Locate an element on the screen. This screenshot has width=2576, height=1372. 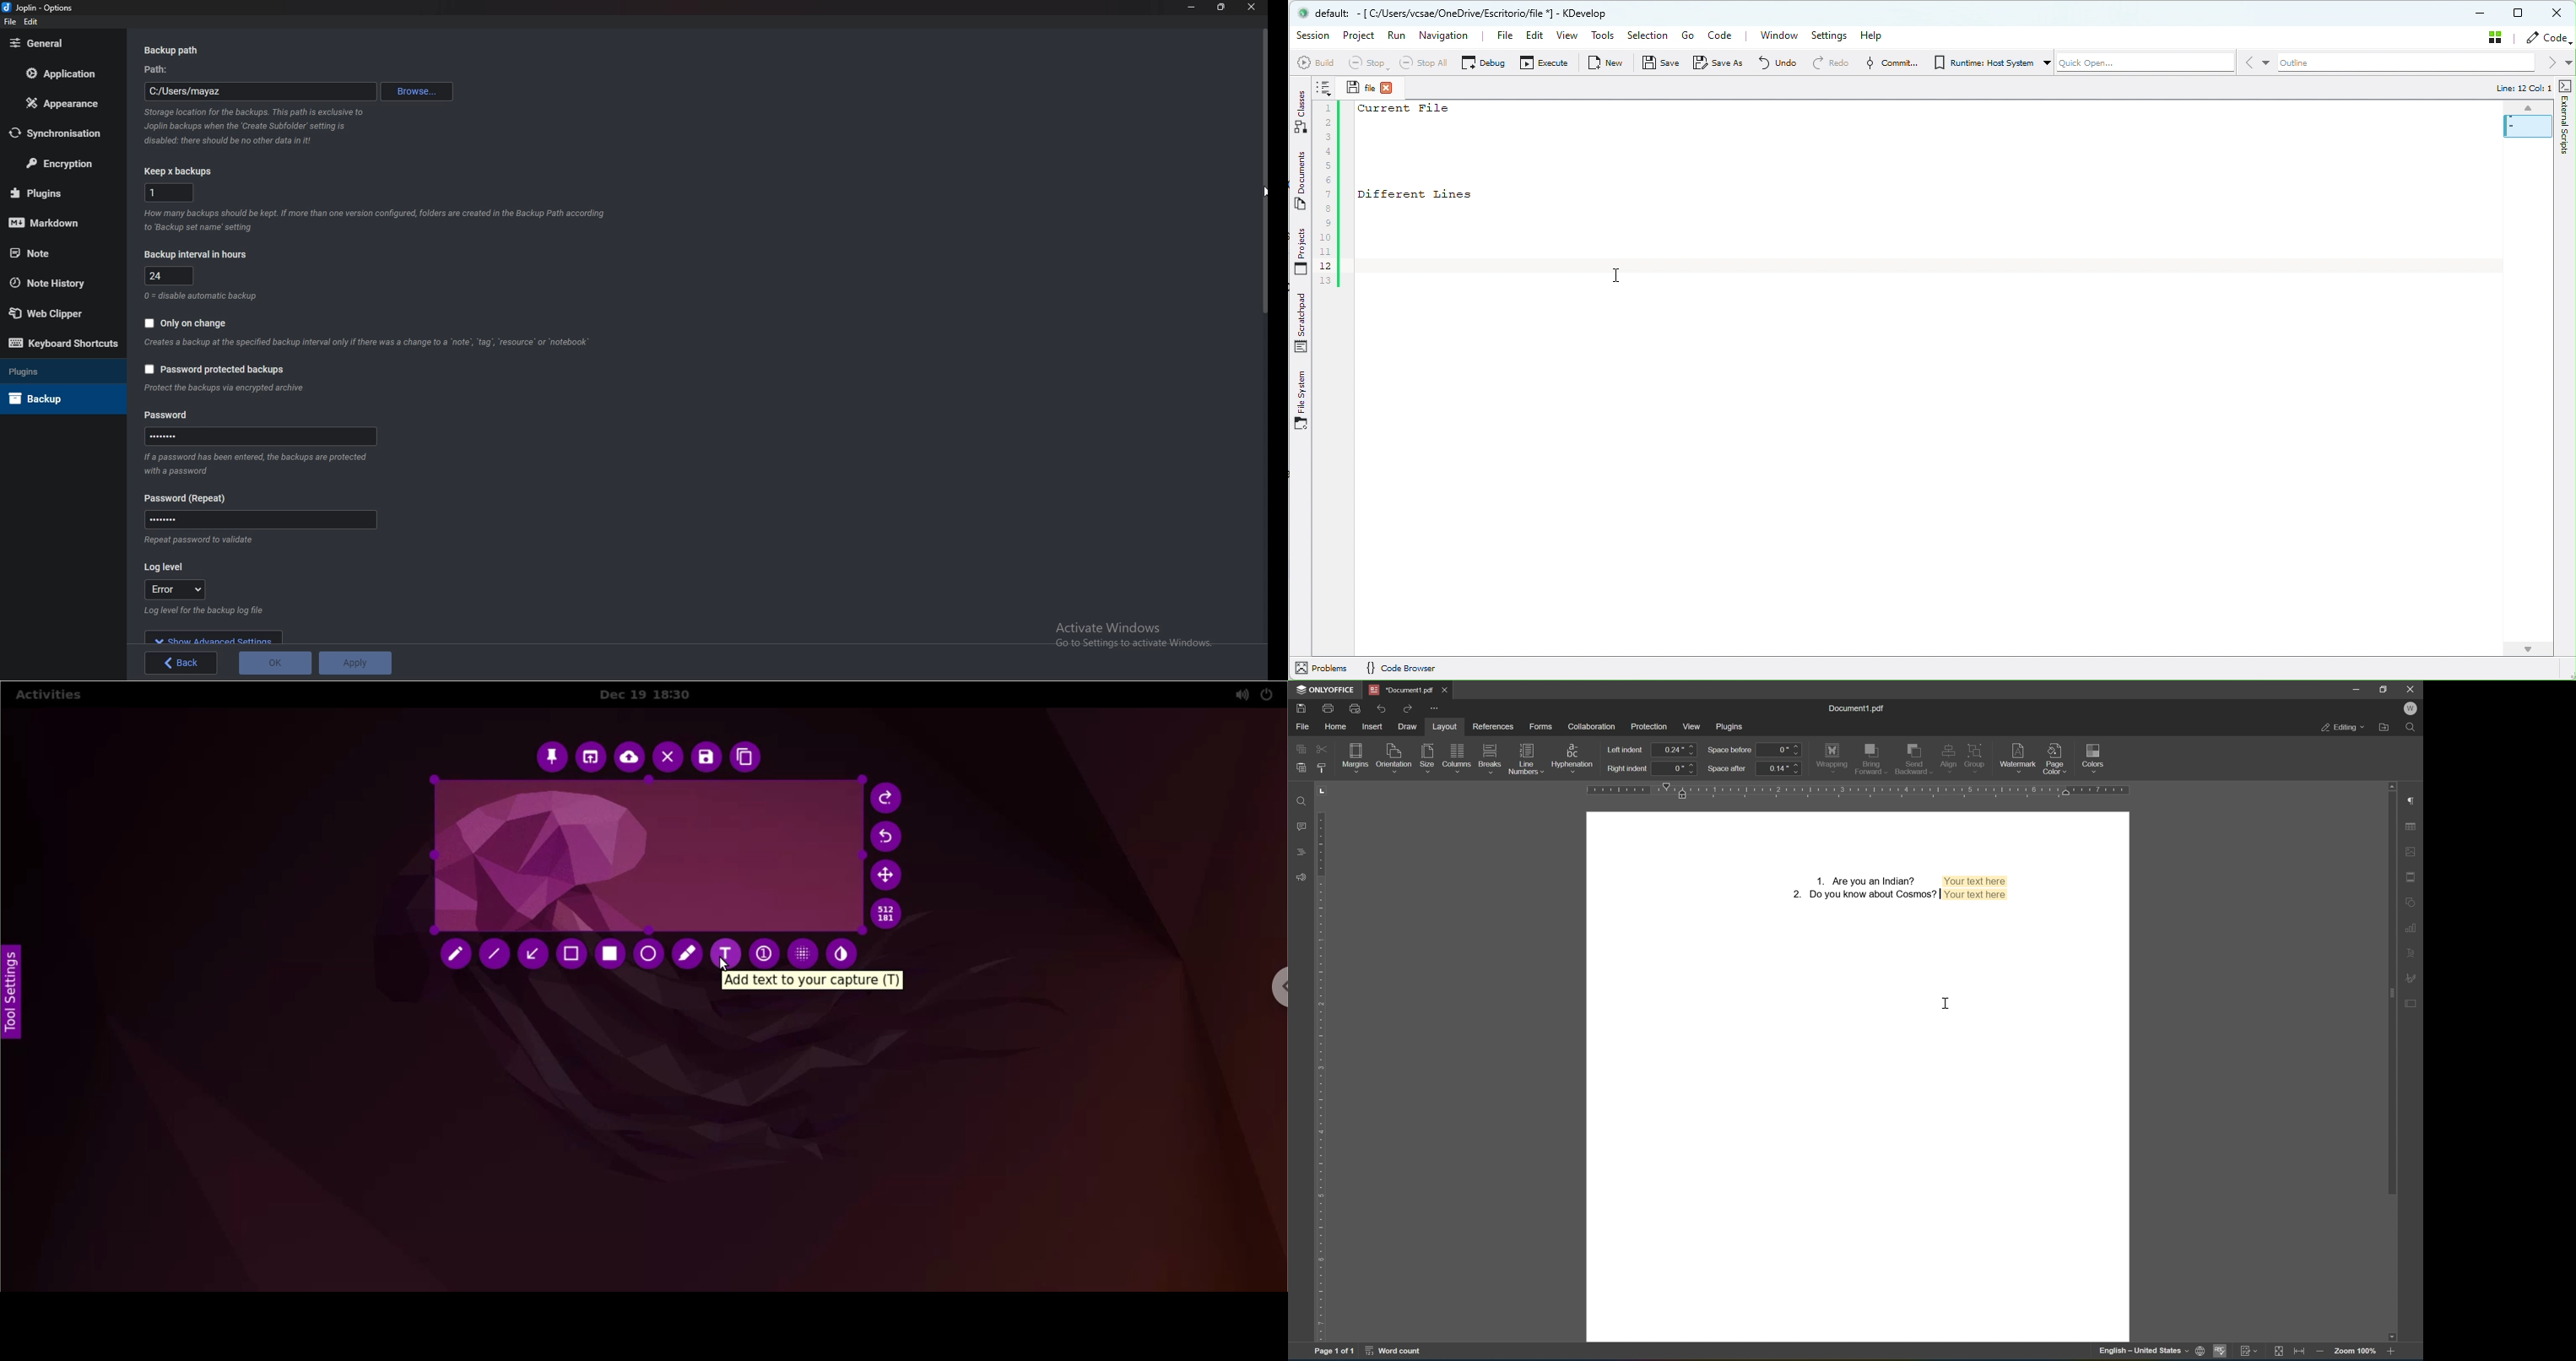
arrow tool is located at coordinates (536, 956).